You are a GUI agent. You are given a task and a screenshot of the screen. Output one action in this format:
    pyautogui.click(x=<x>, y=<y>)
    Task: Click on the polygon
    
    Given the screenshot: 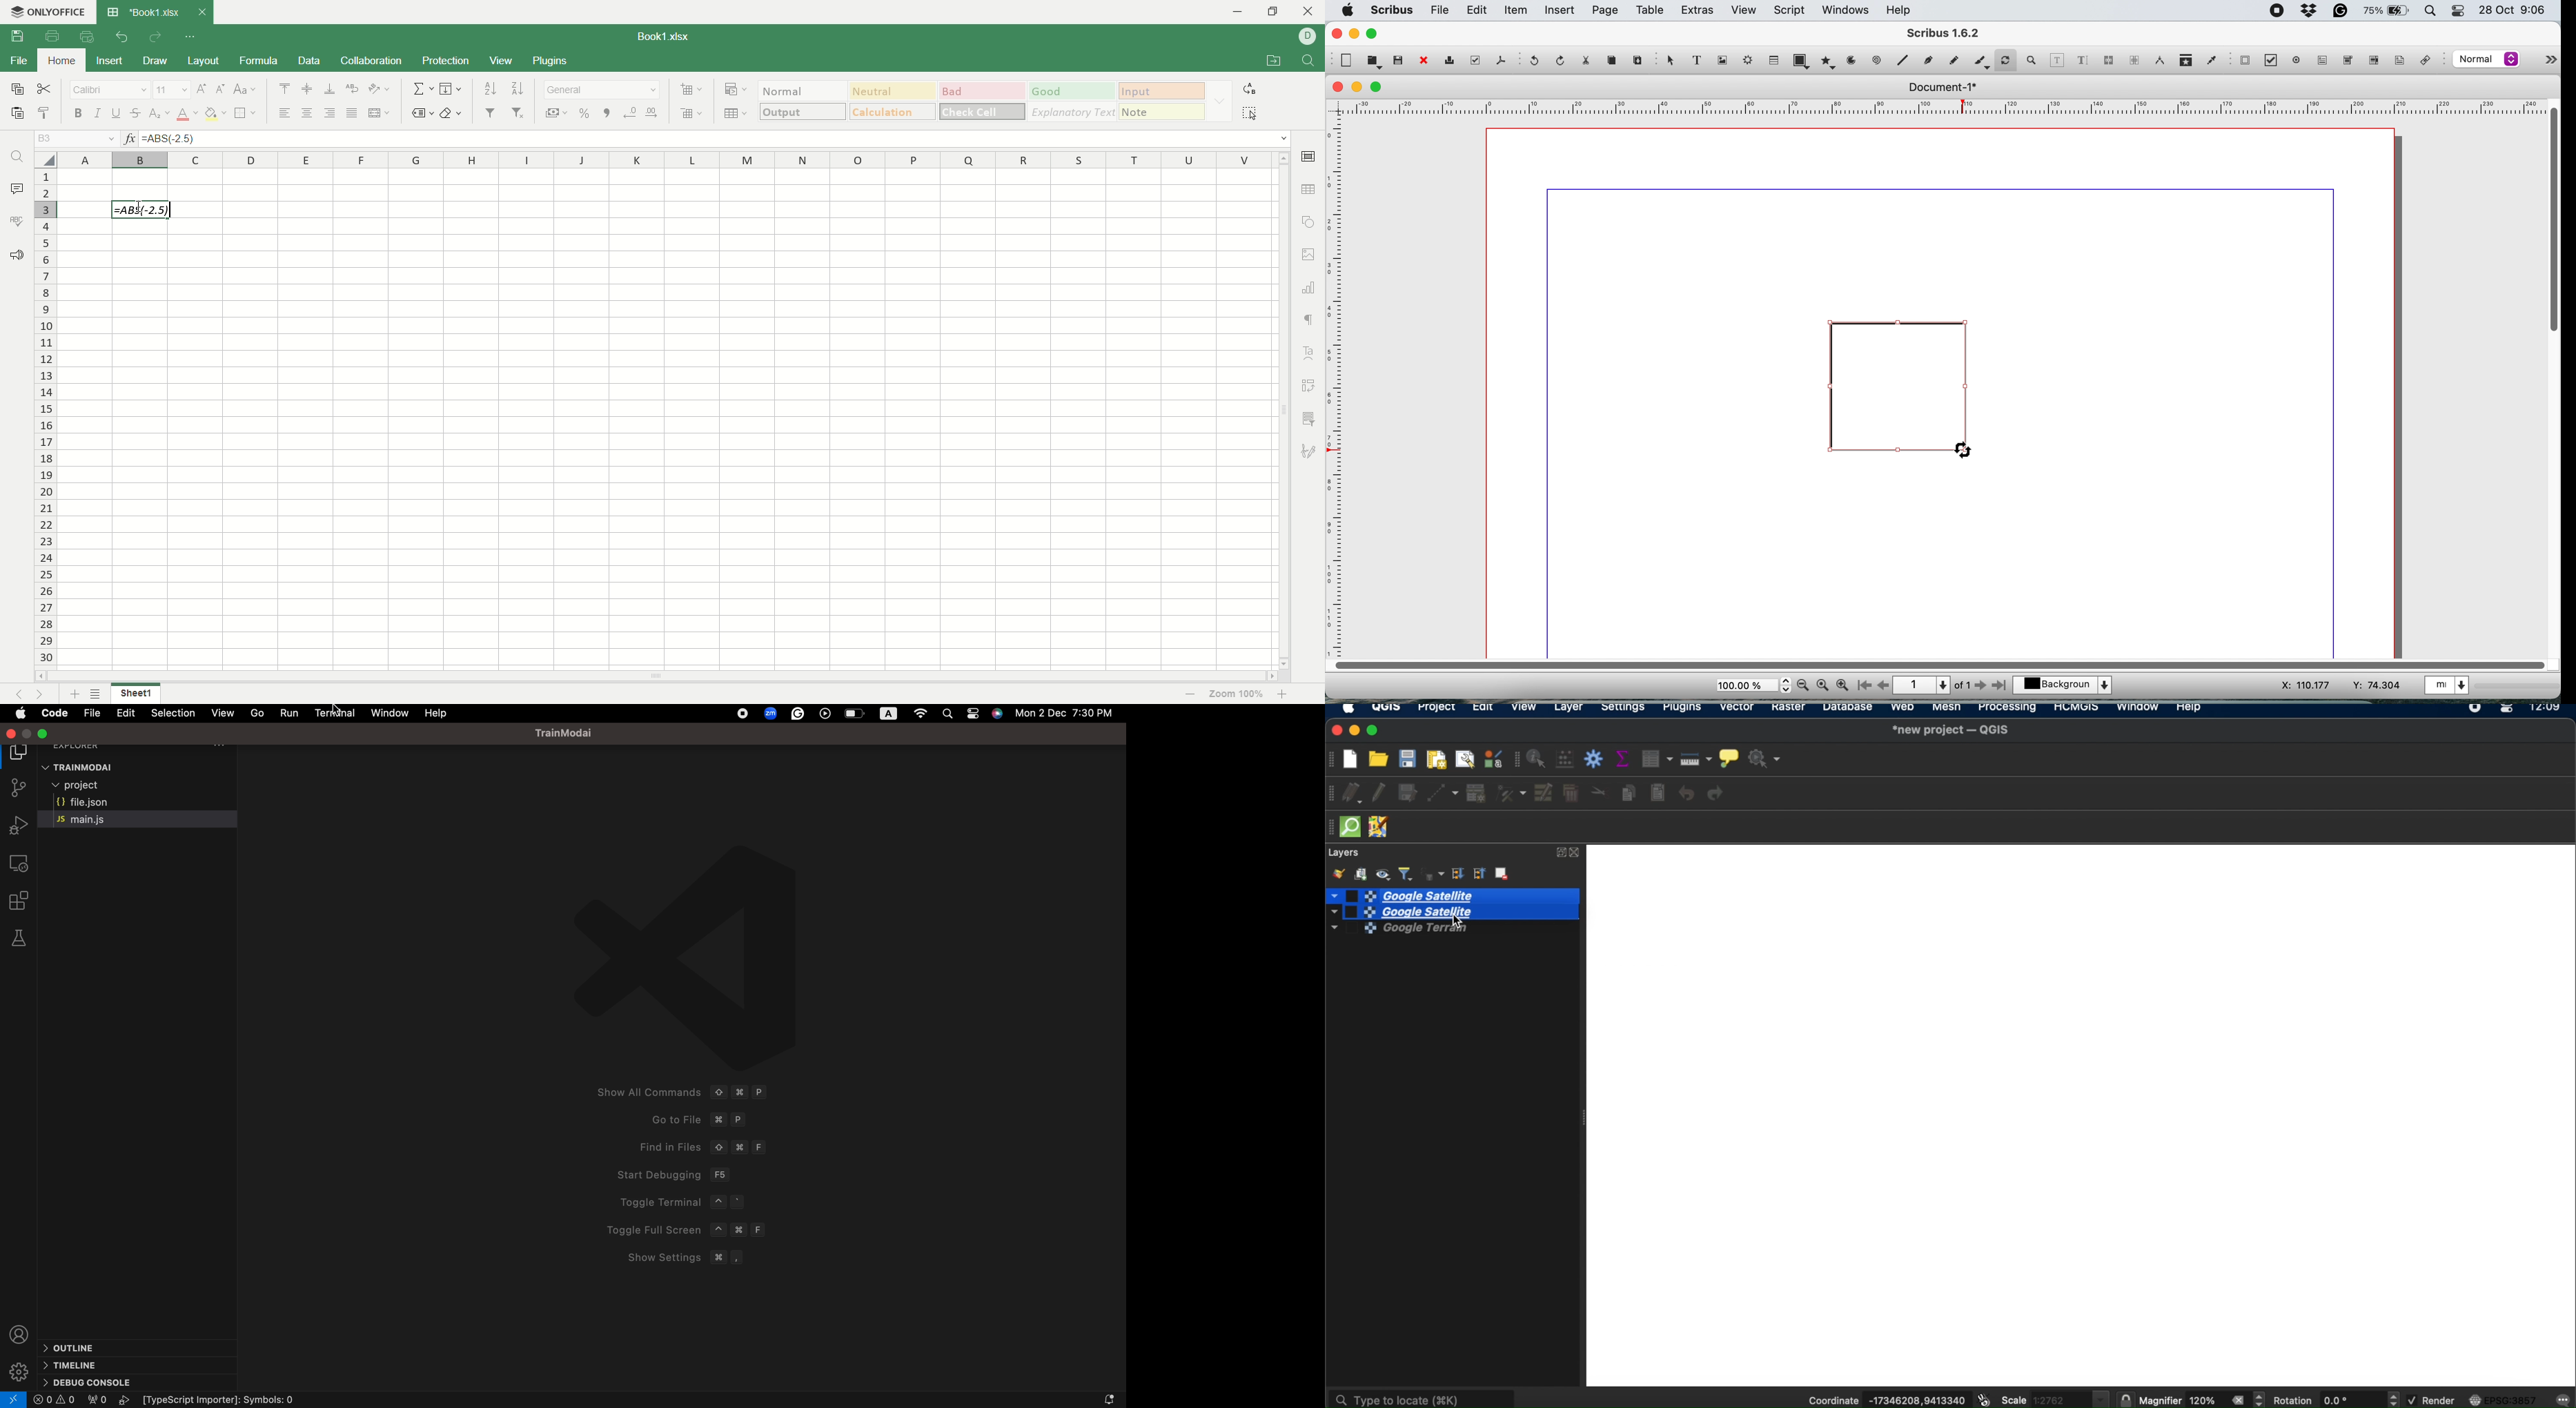 What is the action you would take?
    pyautogui.click(x=1827, y=64)
    